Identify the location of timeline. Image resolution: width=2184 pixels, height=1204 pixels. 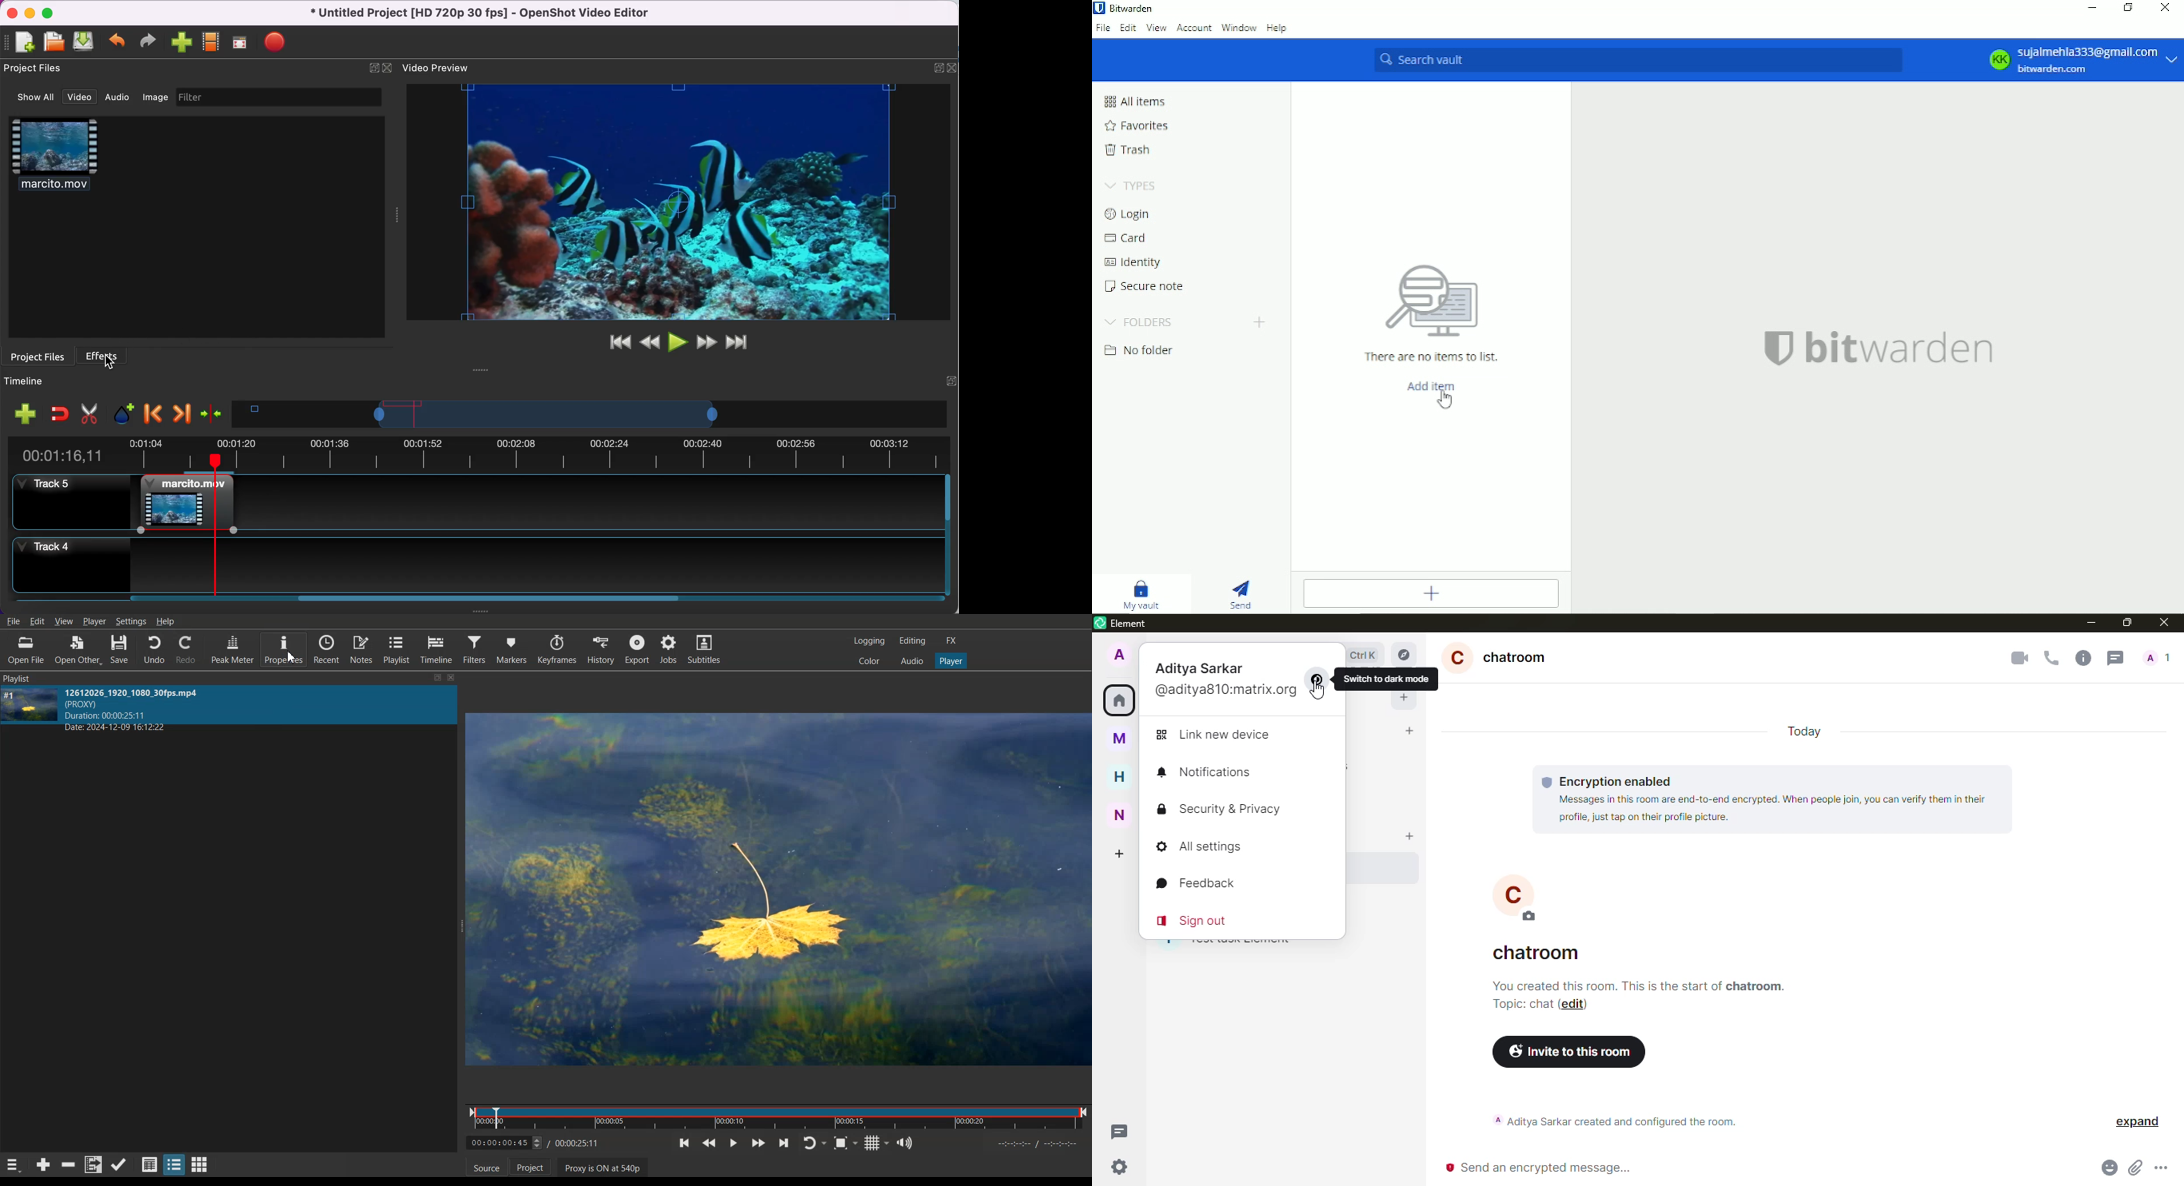
(1040, 1145).